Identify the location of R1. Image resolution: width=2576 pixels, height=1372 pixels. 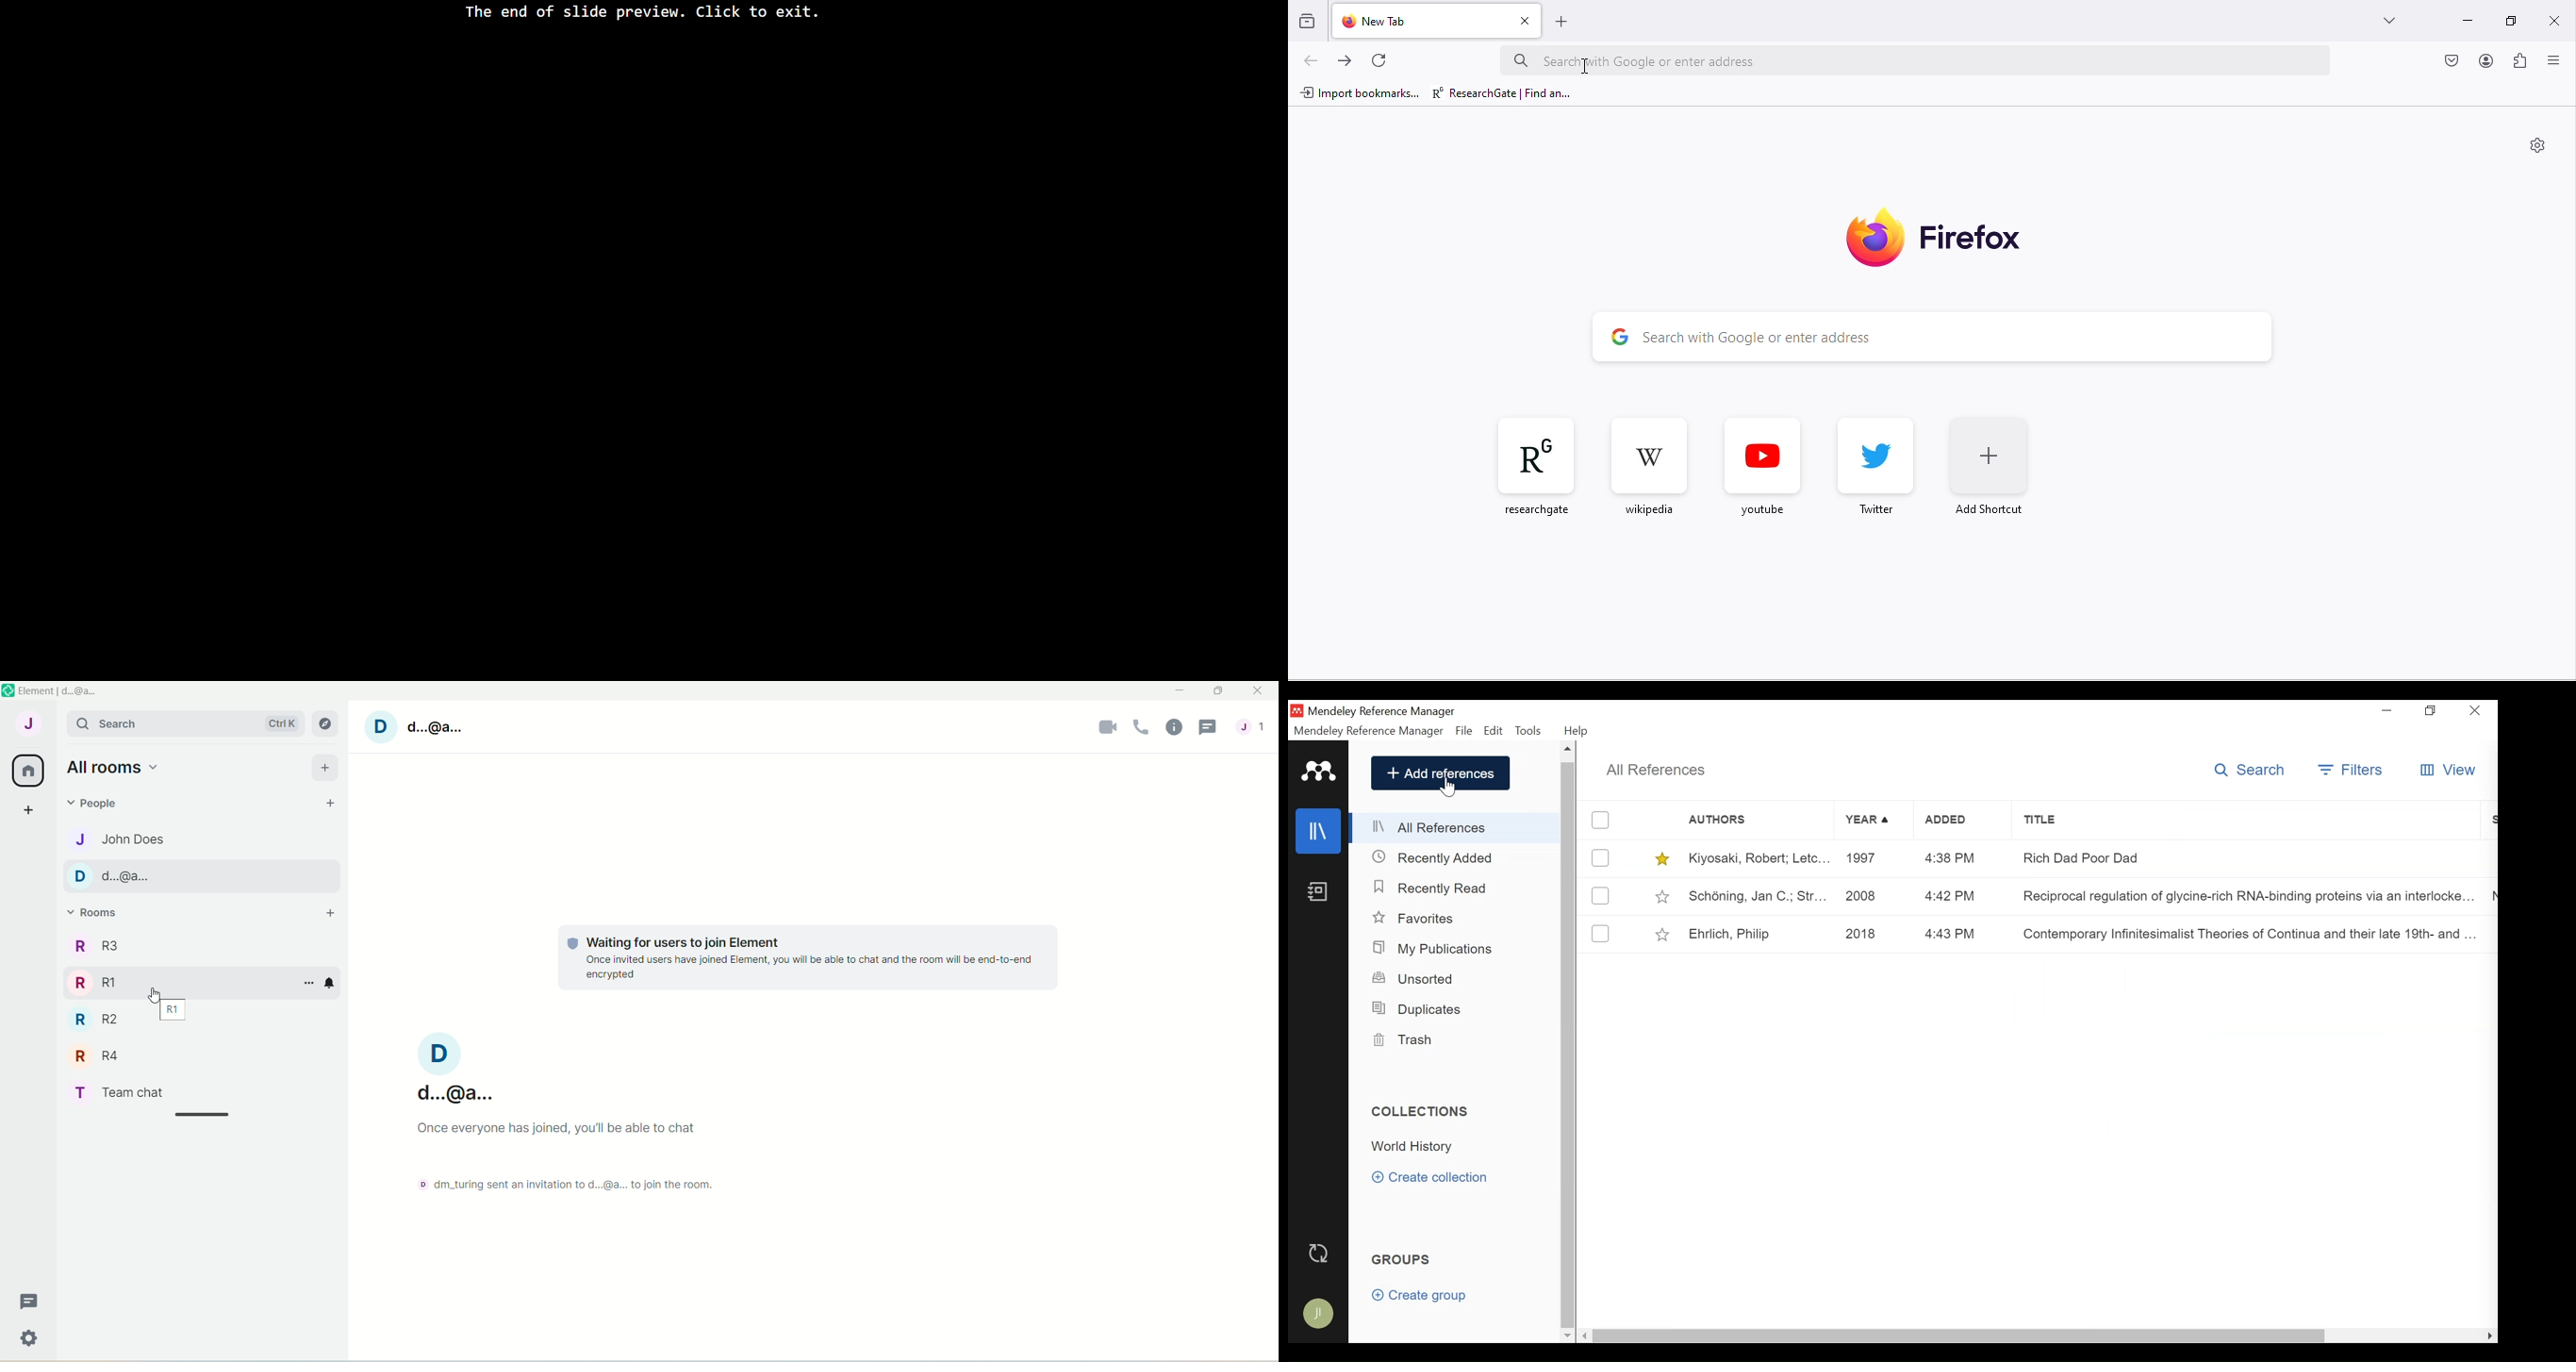
(175, 1015).